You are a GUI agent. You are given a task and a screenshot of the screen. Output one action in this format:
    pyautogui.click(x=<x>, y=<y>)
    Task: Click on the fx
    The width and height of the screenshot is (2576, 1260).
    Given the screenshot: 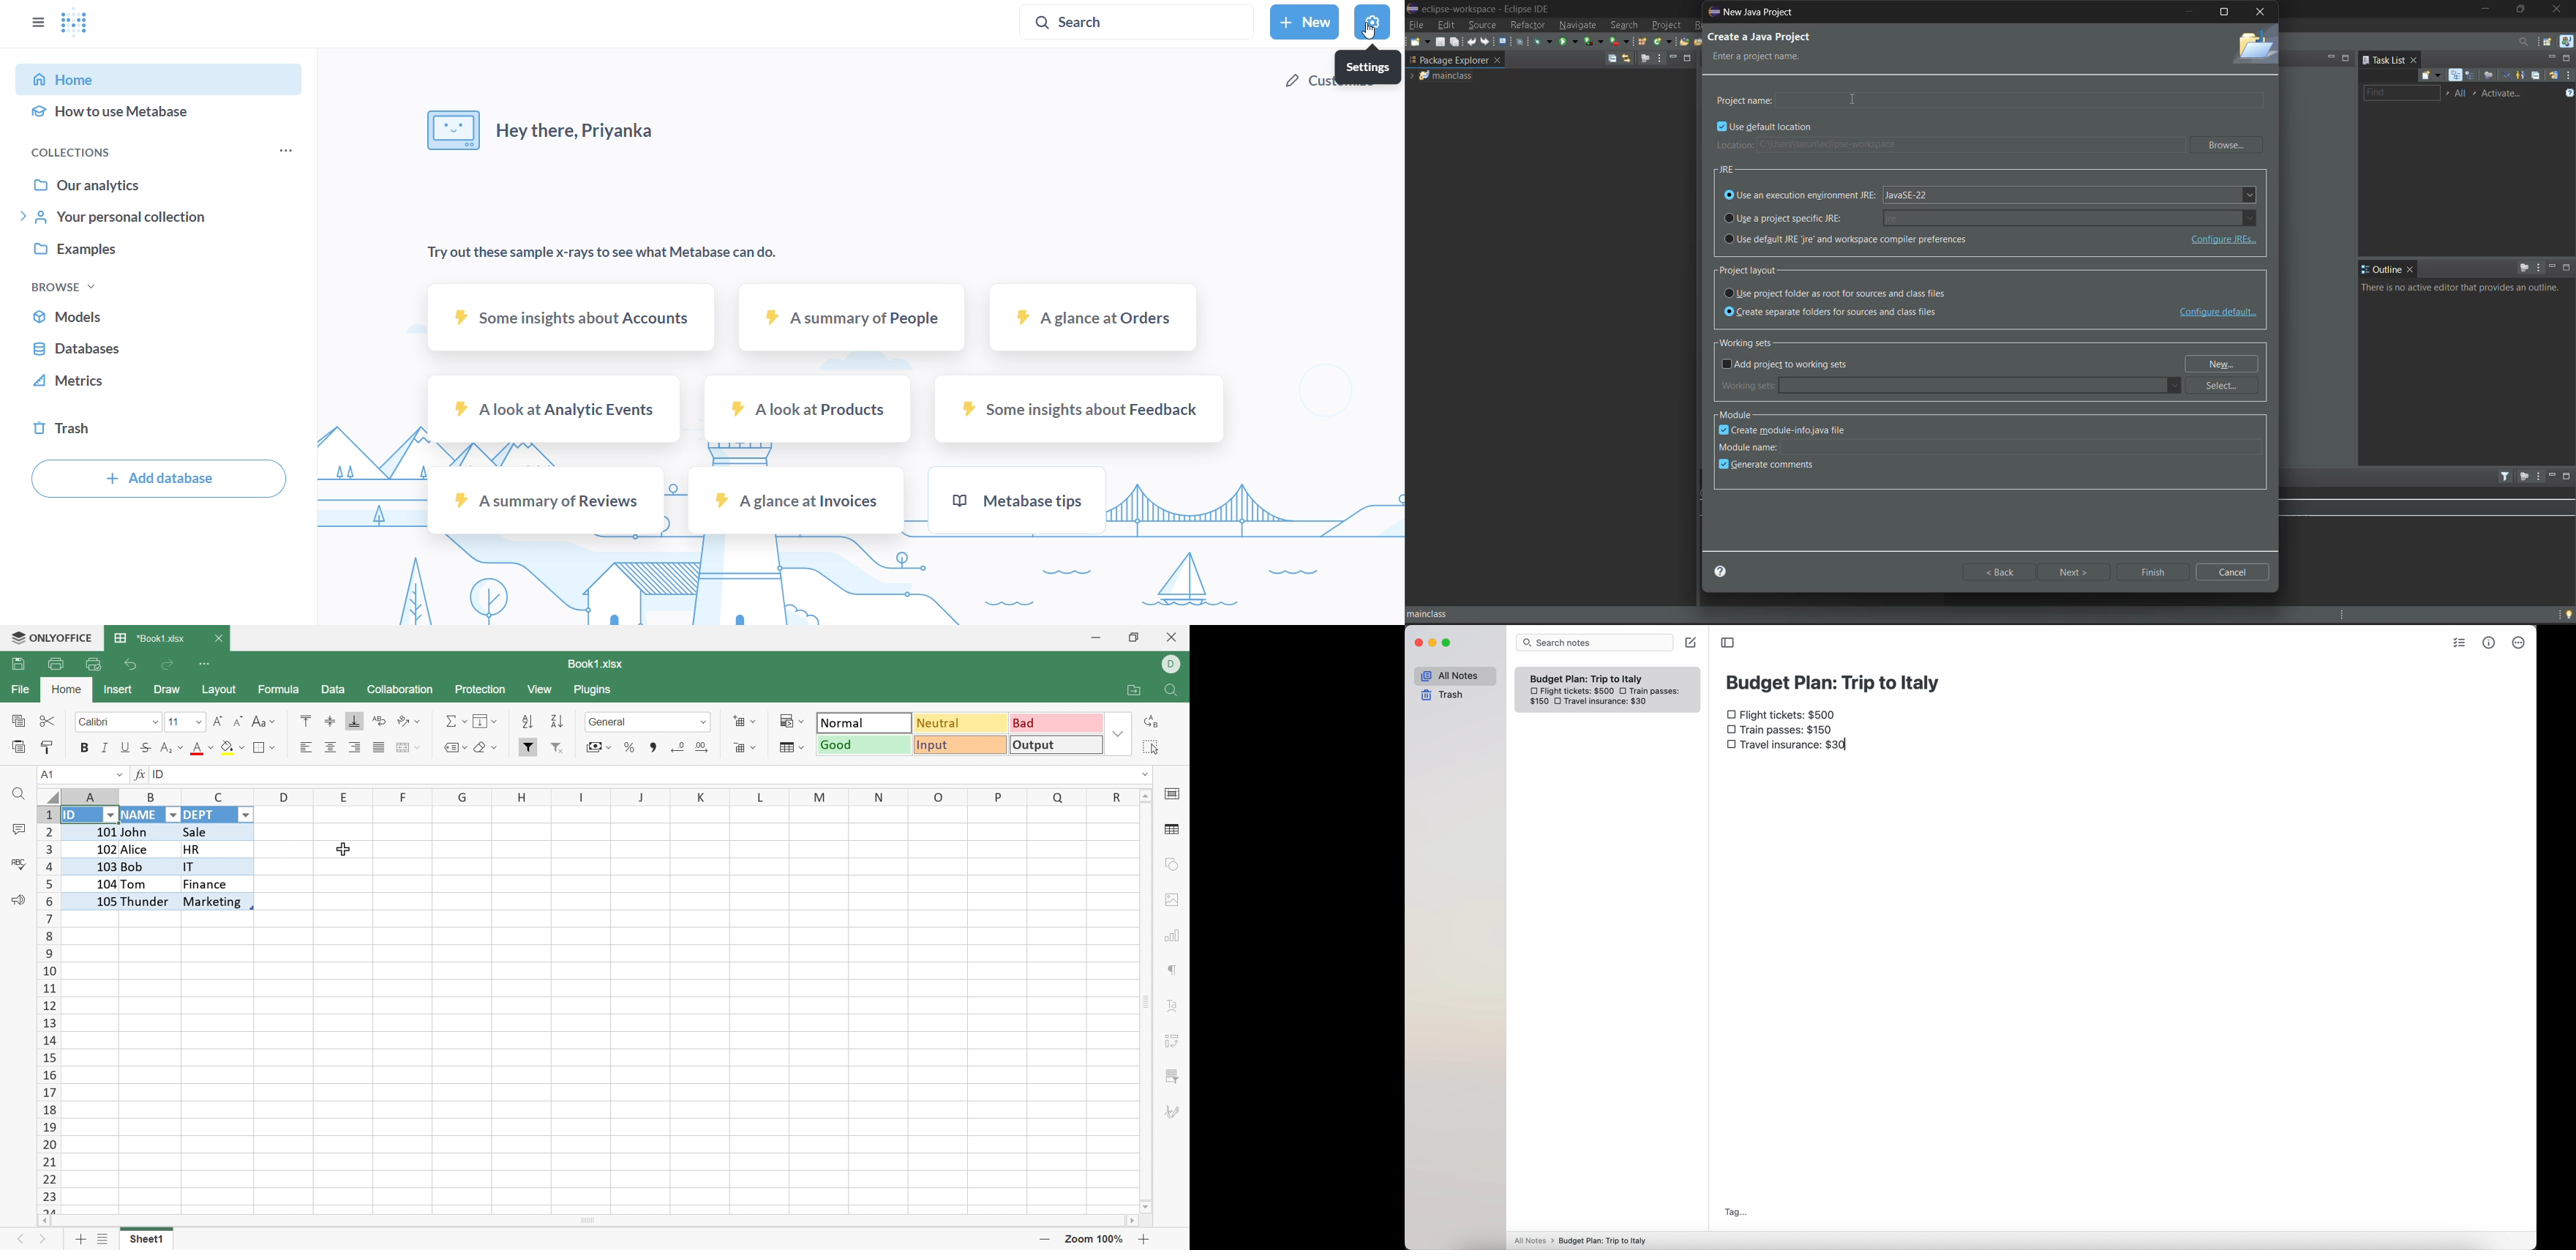 What is the action you would take?
    pyautogui.click(x=136, y=776)
    